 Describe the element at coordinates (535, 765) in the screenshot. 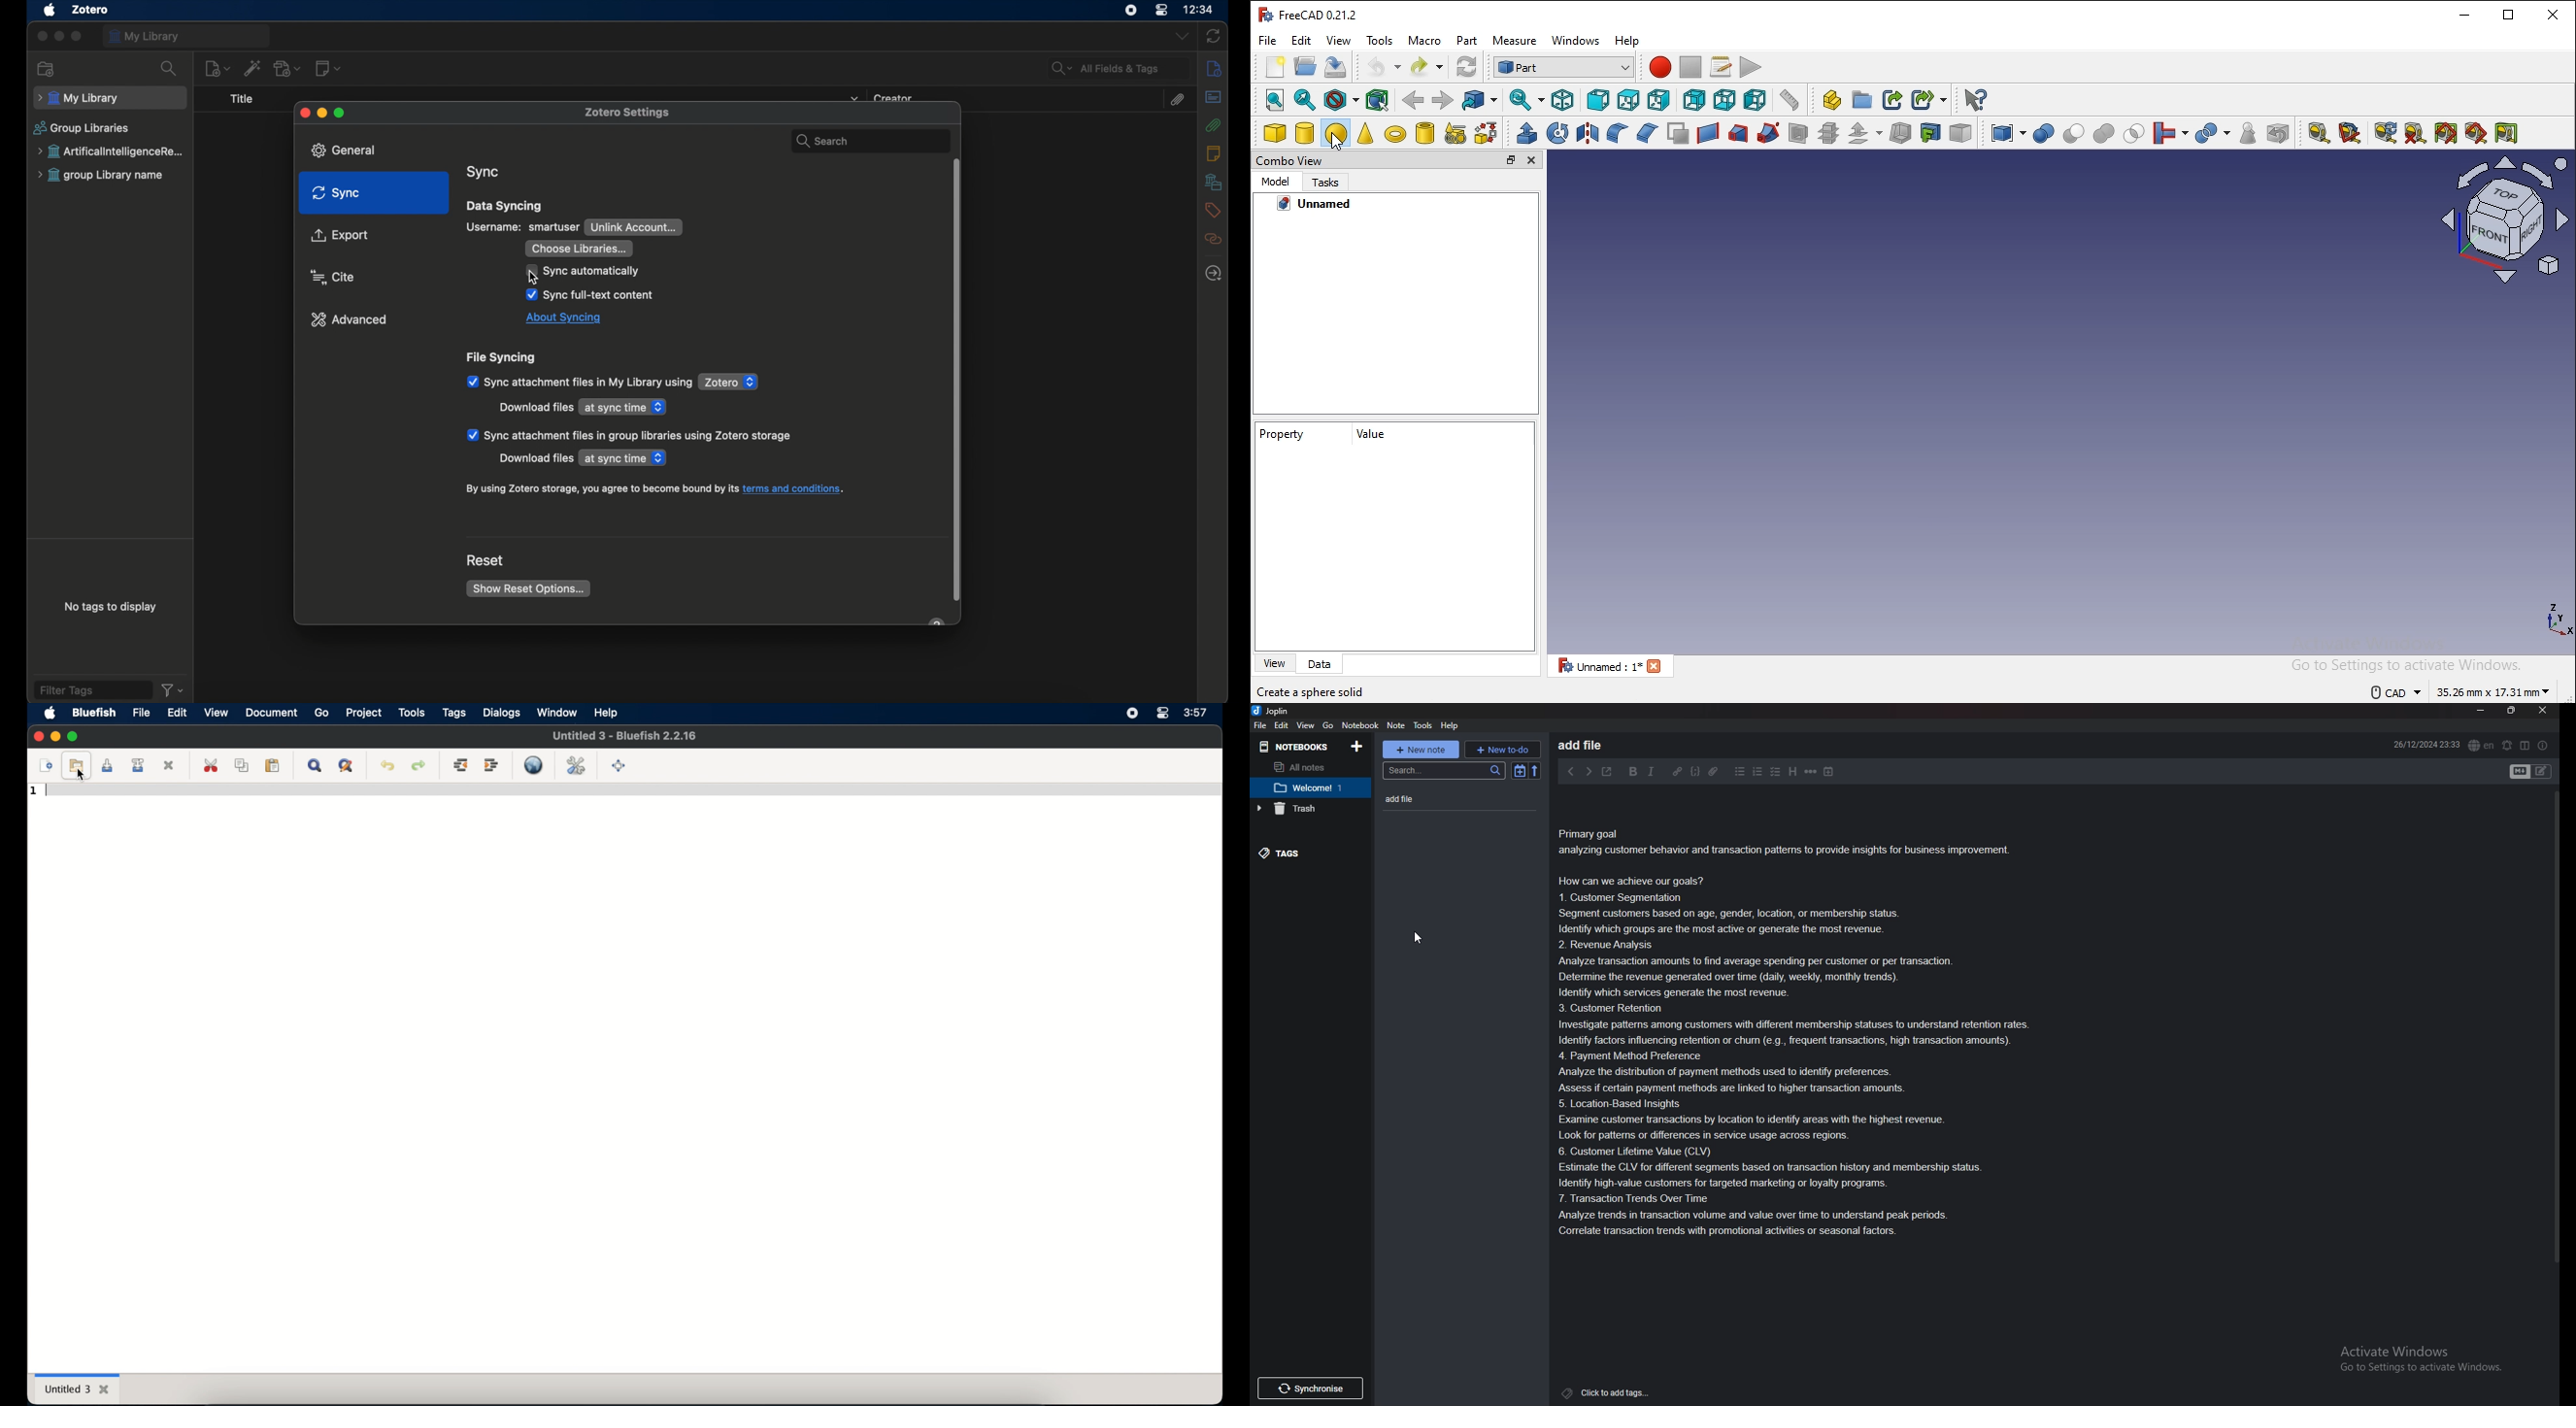

I see `preview in browser` at that location.